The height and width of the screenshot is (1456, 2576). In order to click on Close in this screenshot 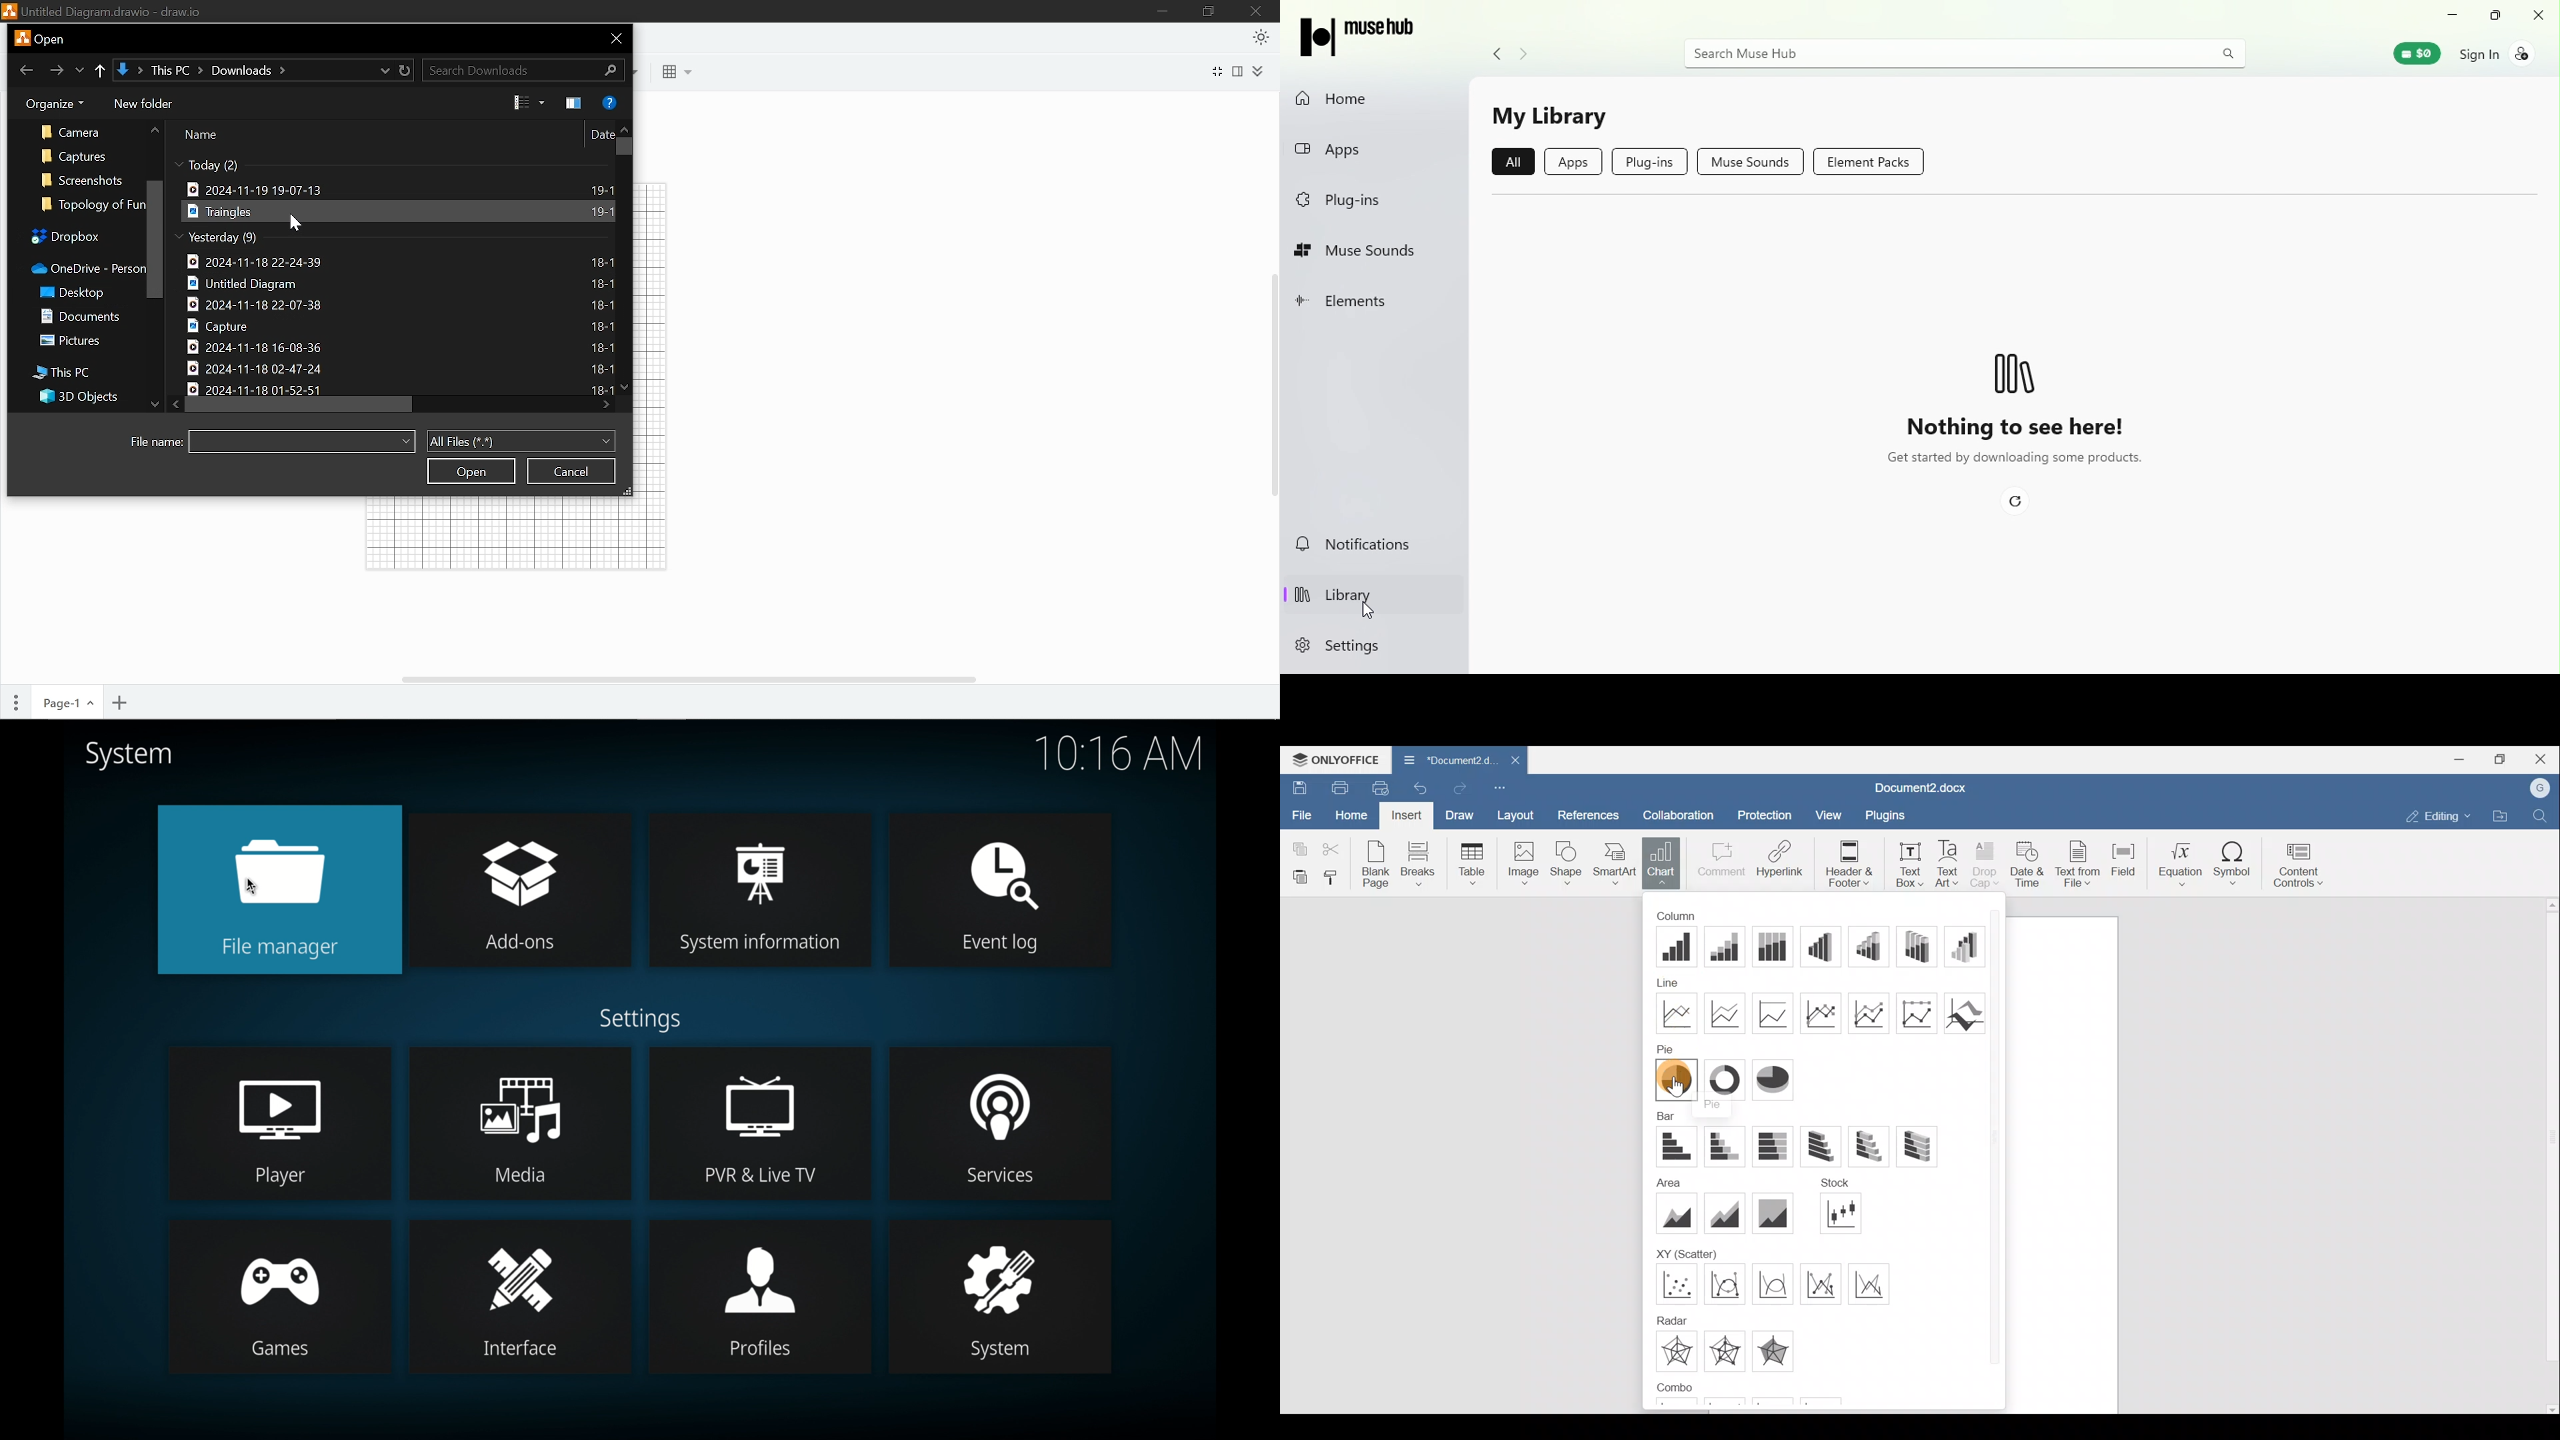, I will do `click(1259, 12)`.